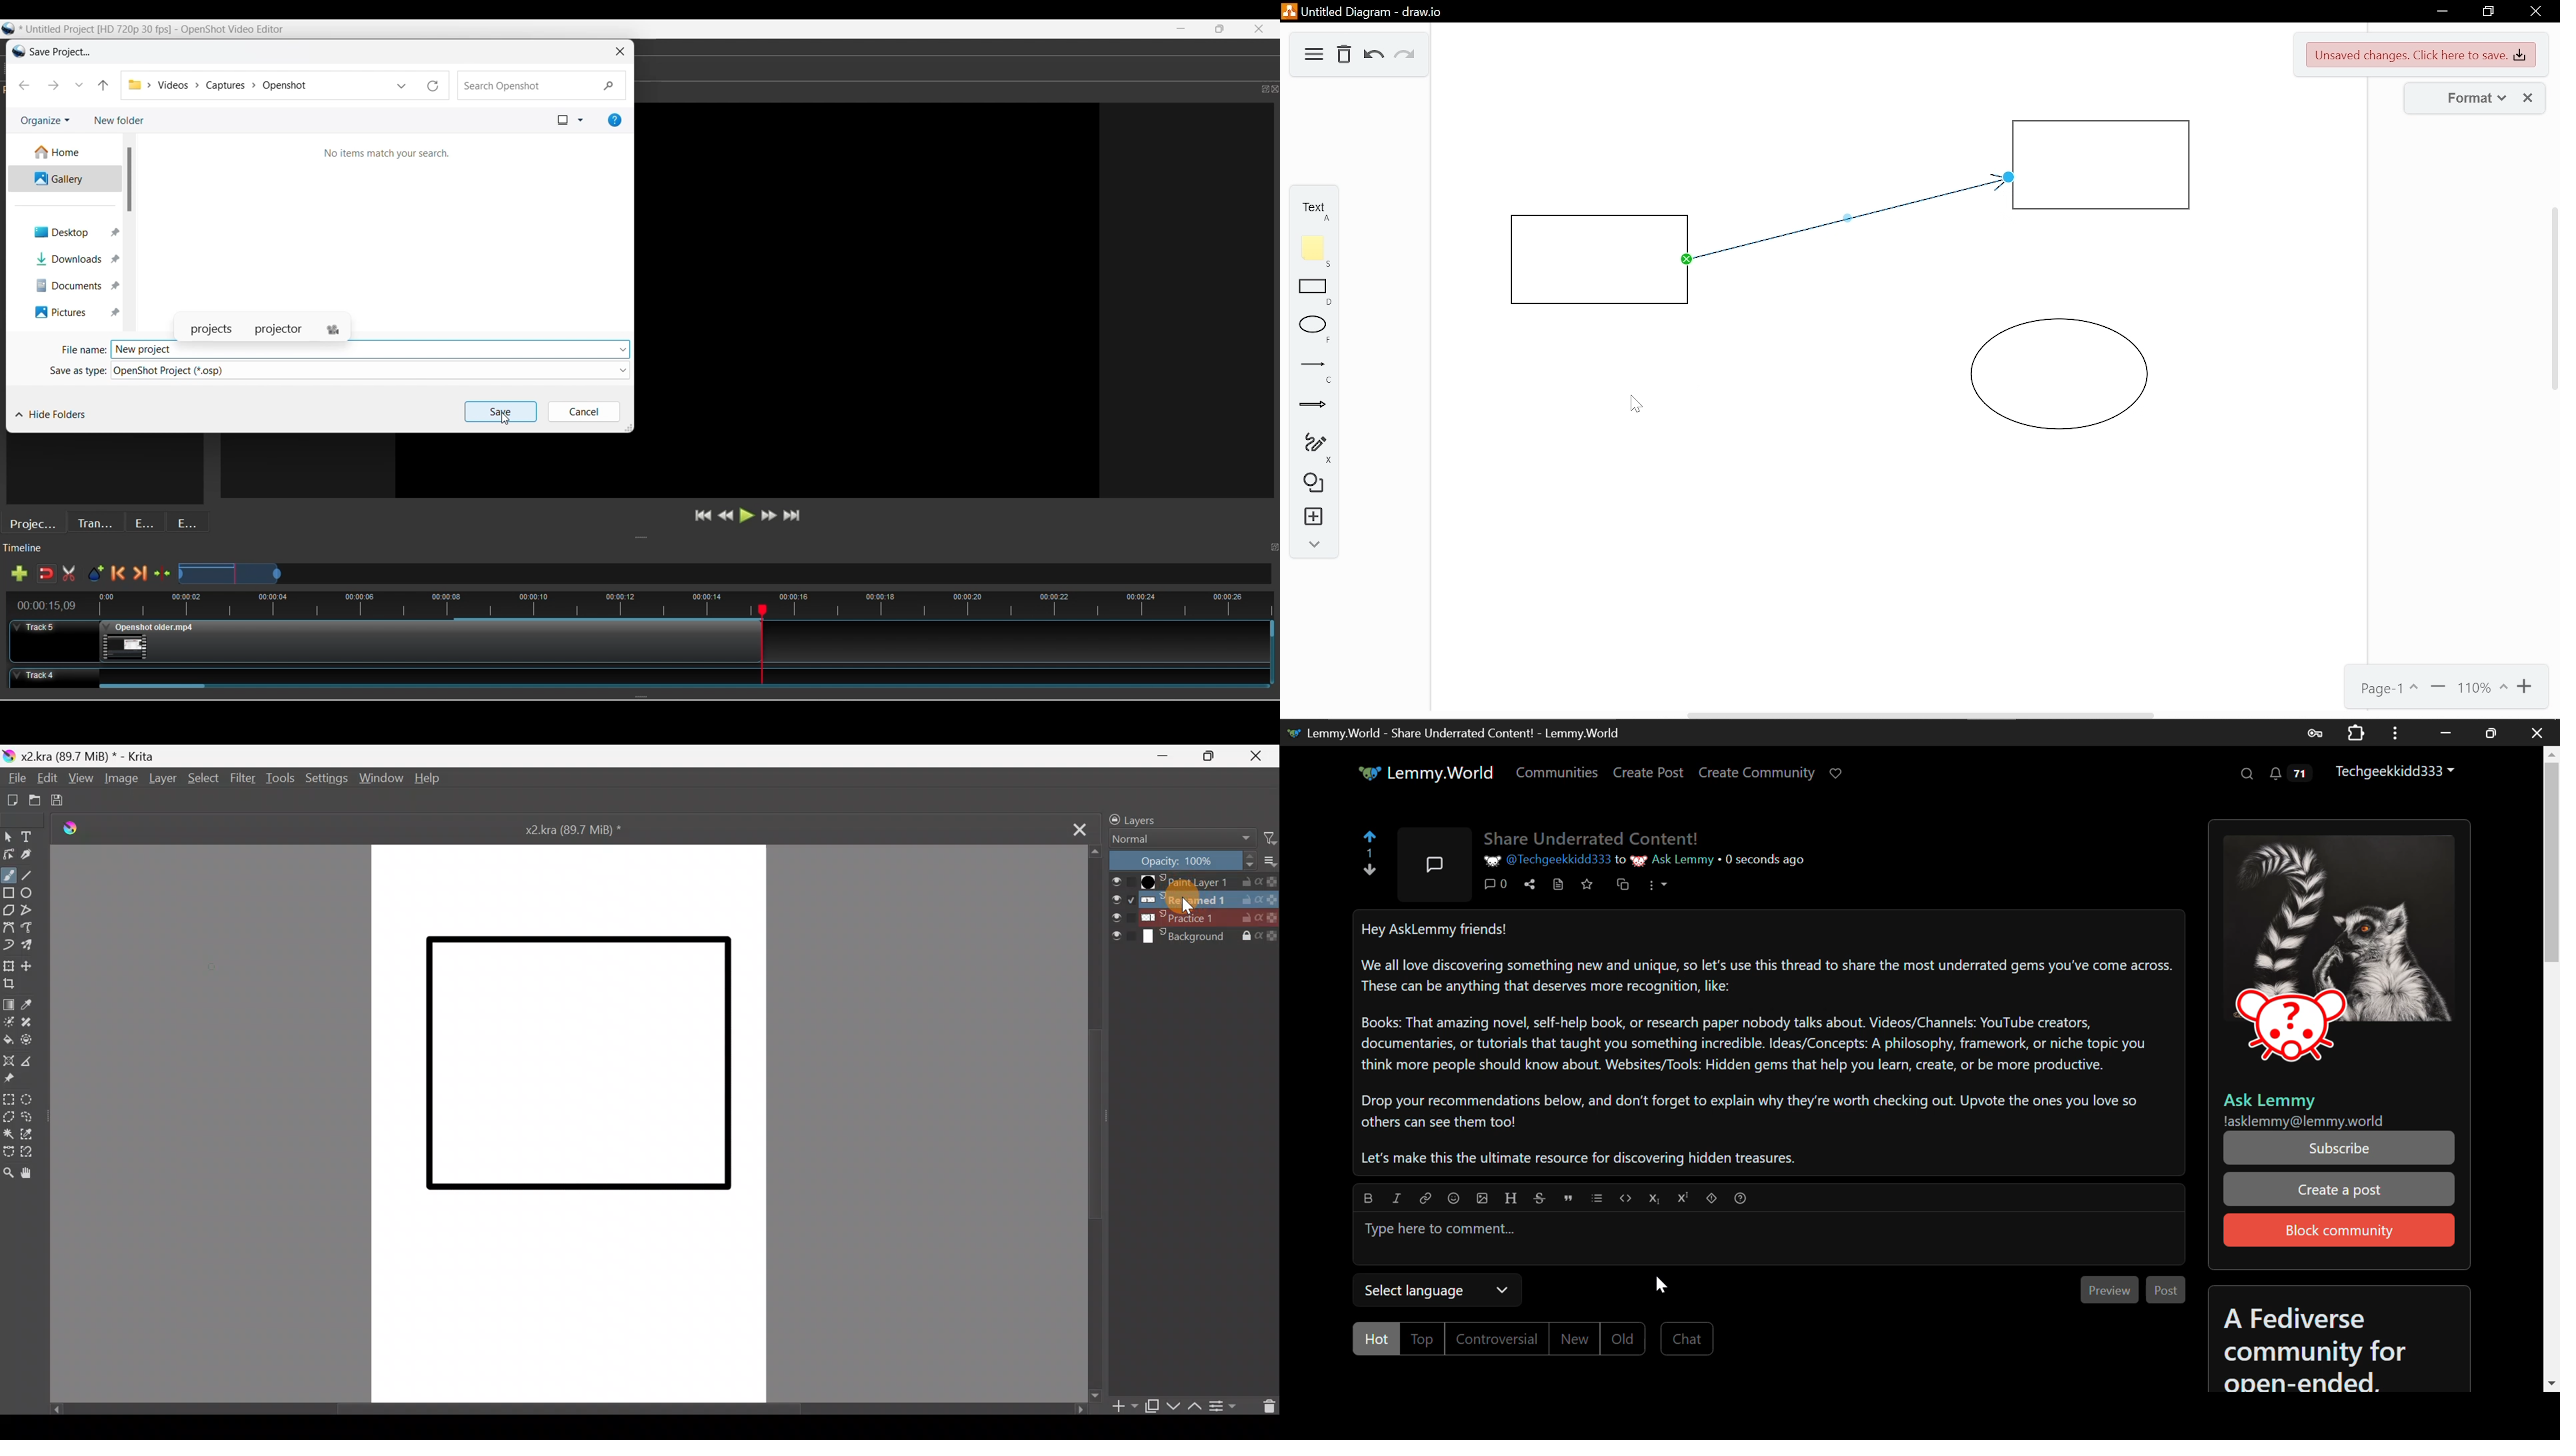 The image size is (2576, 1456). I want to click on More view options, so click(580, 119).